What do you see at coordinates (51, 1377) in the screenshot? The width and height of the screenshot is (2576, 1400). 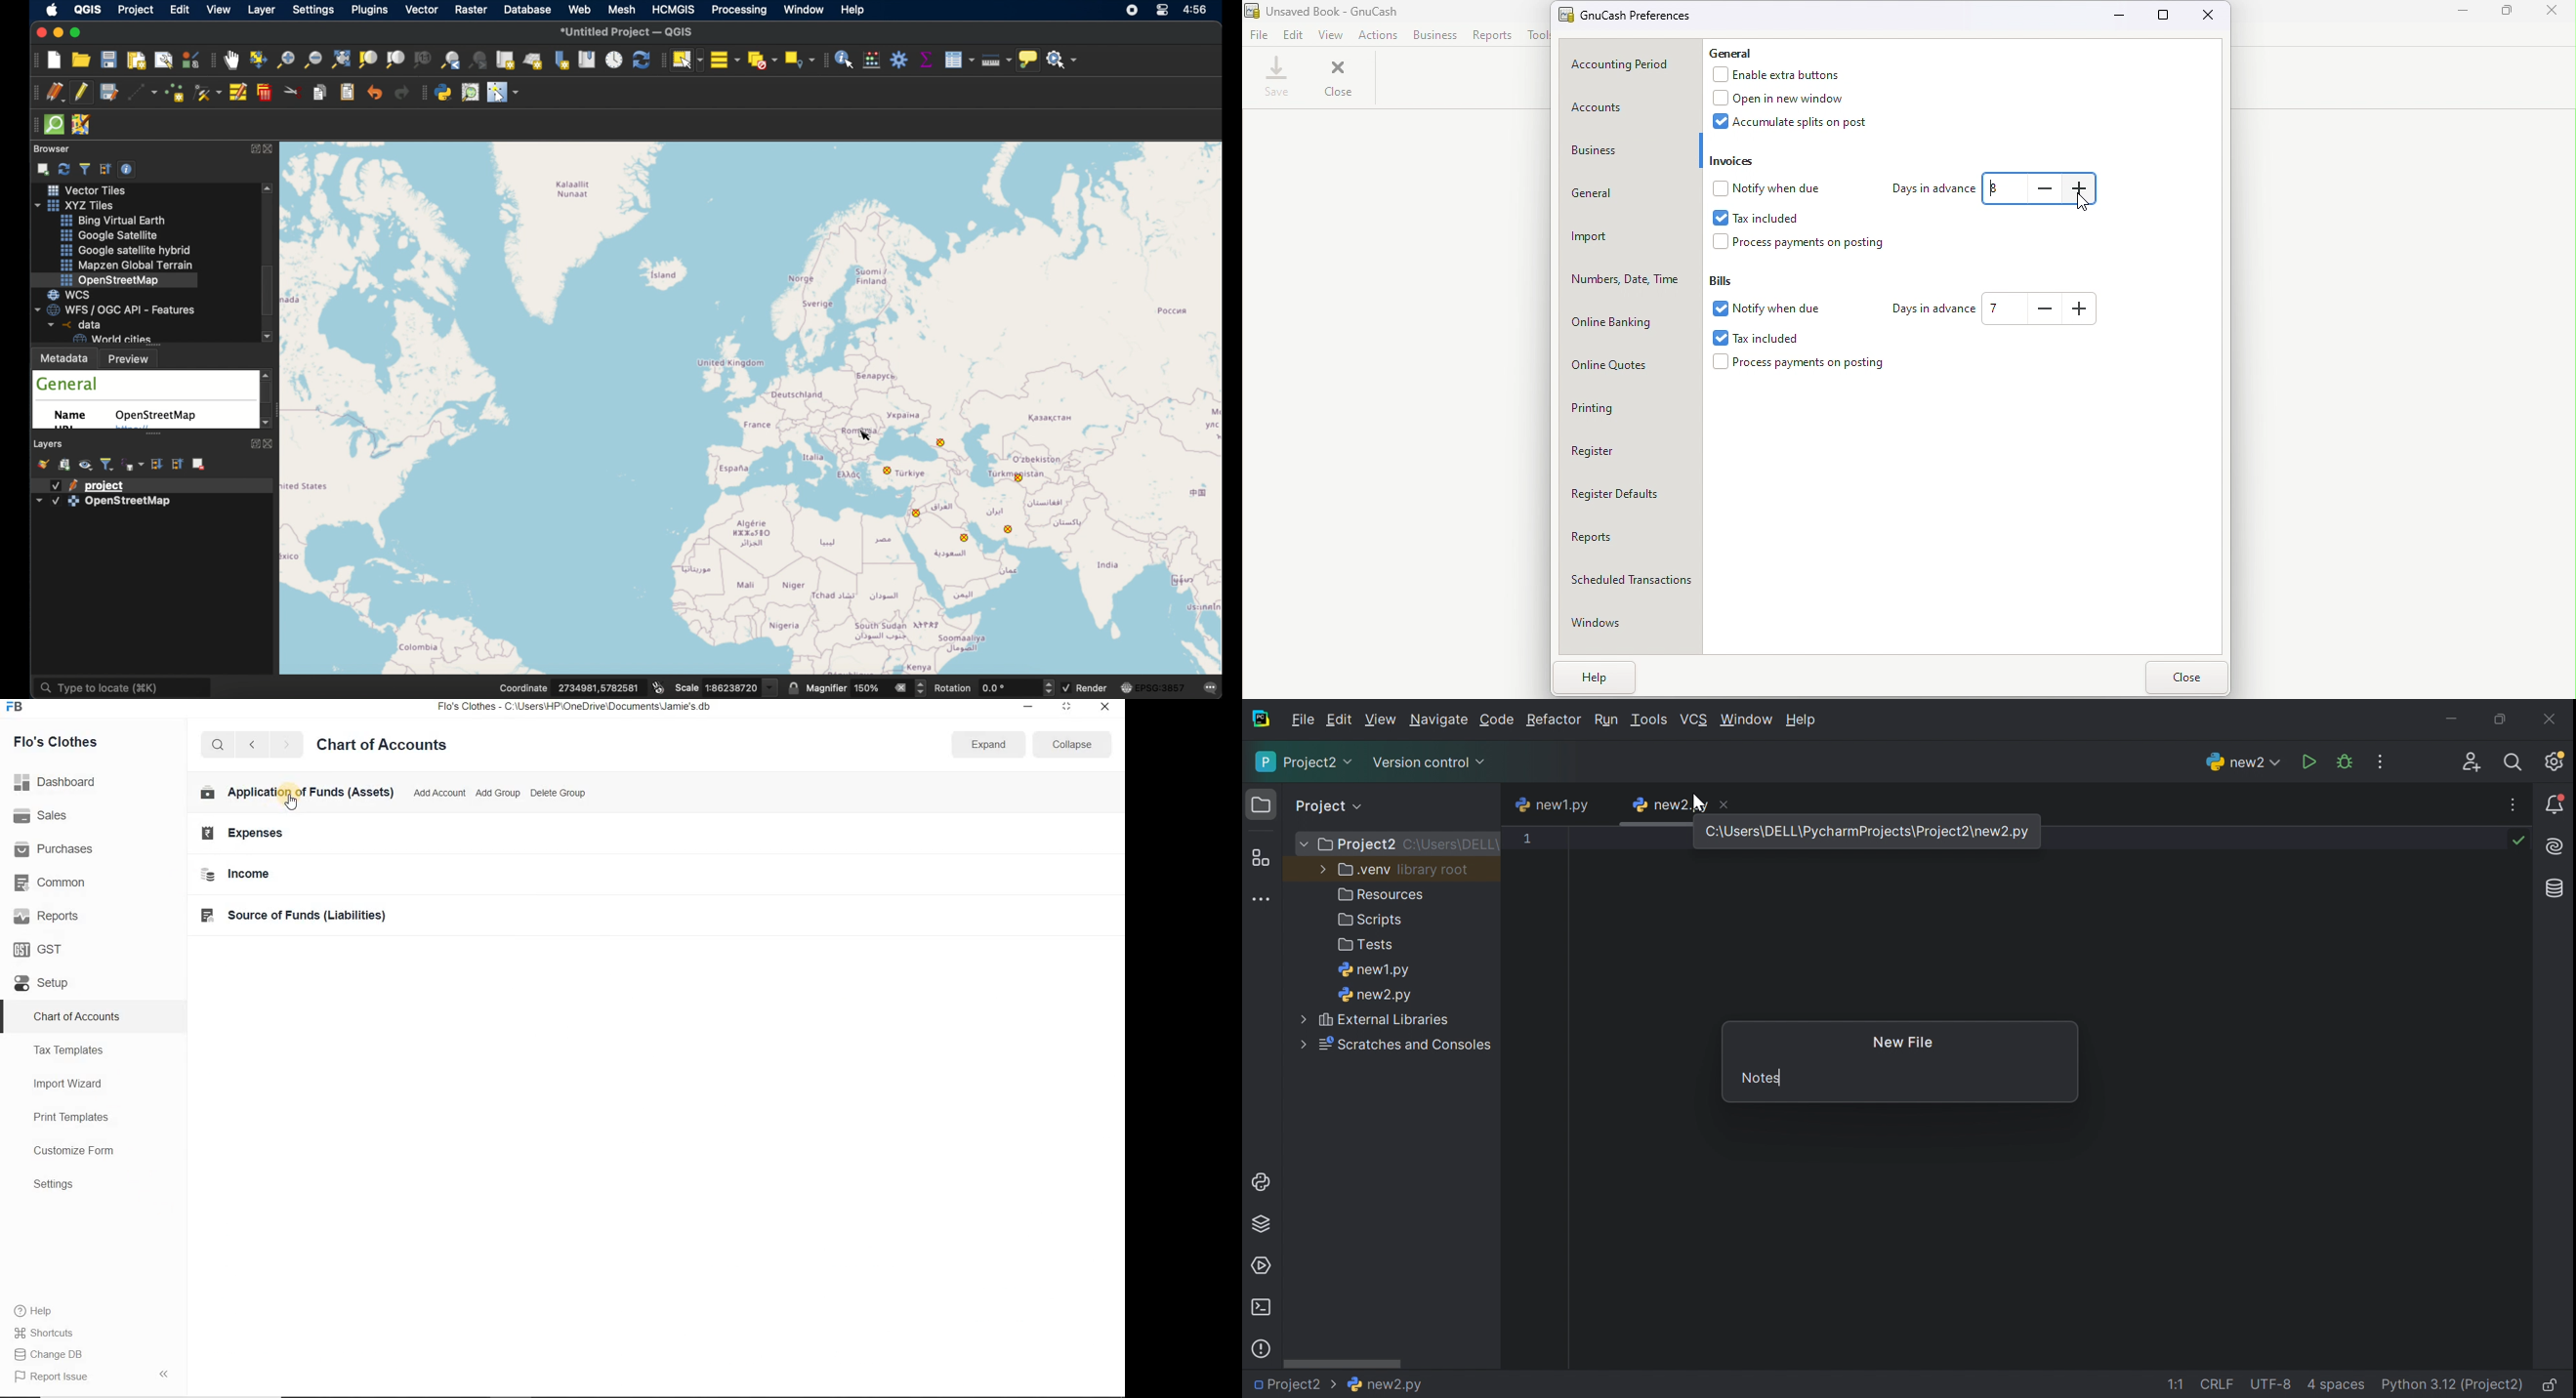 I see `Report Issue` at bounding box center [51, 1377].